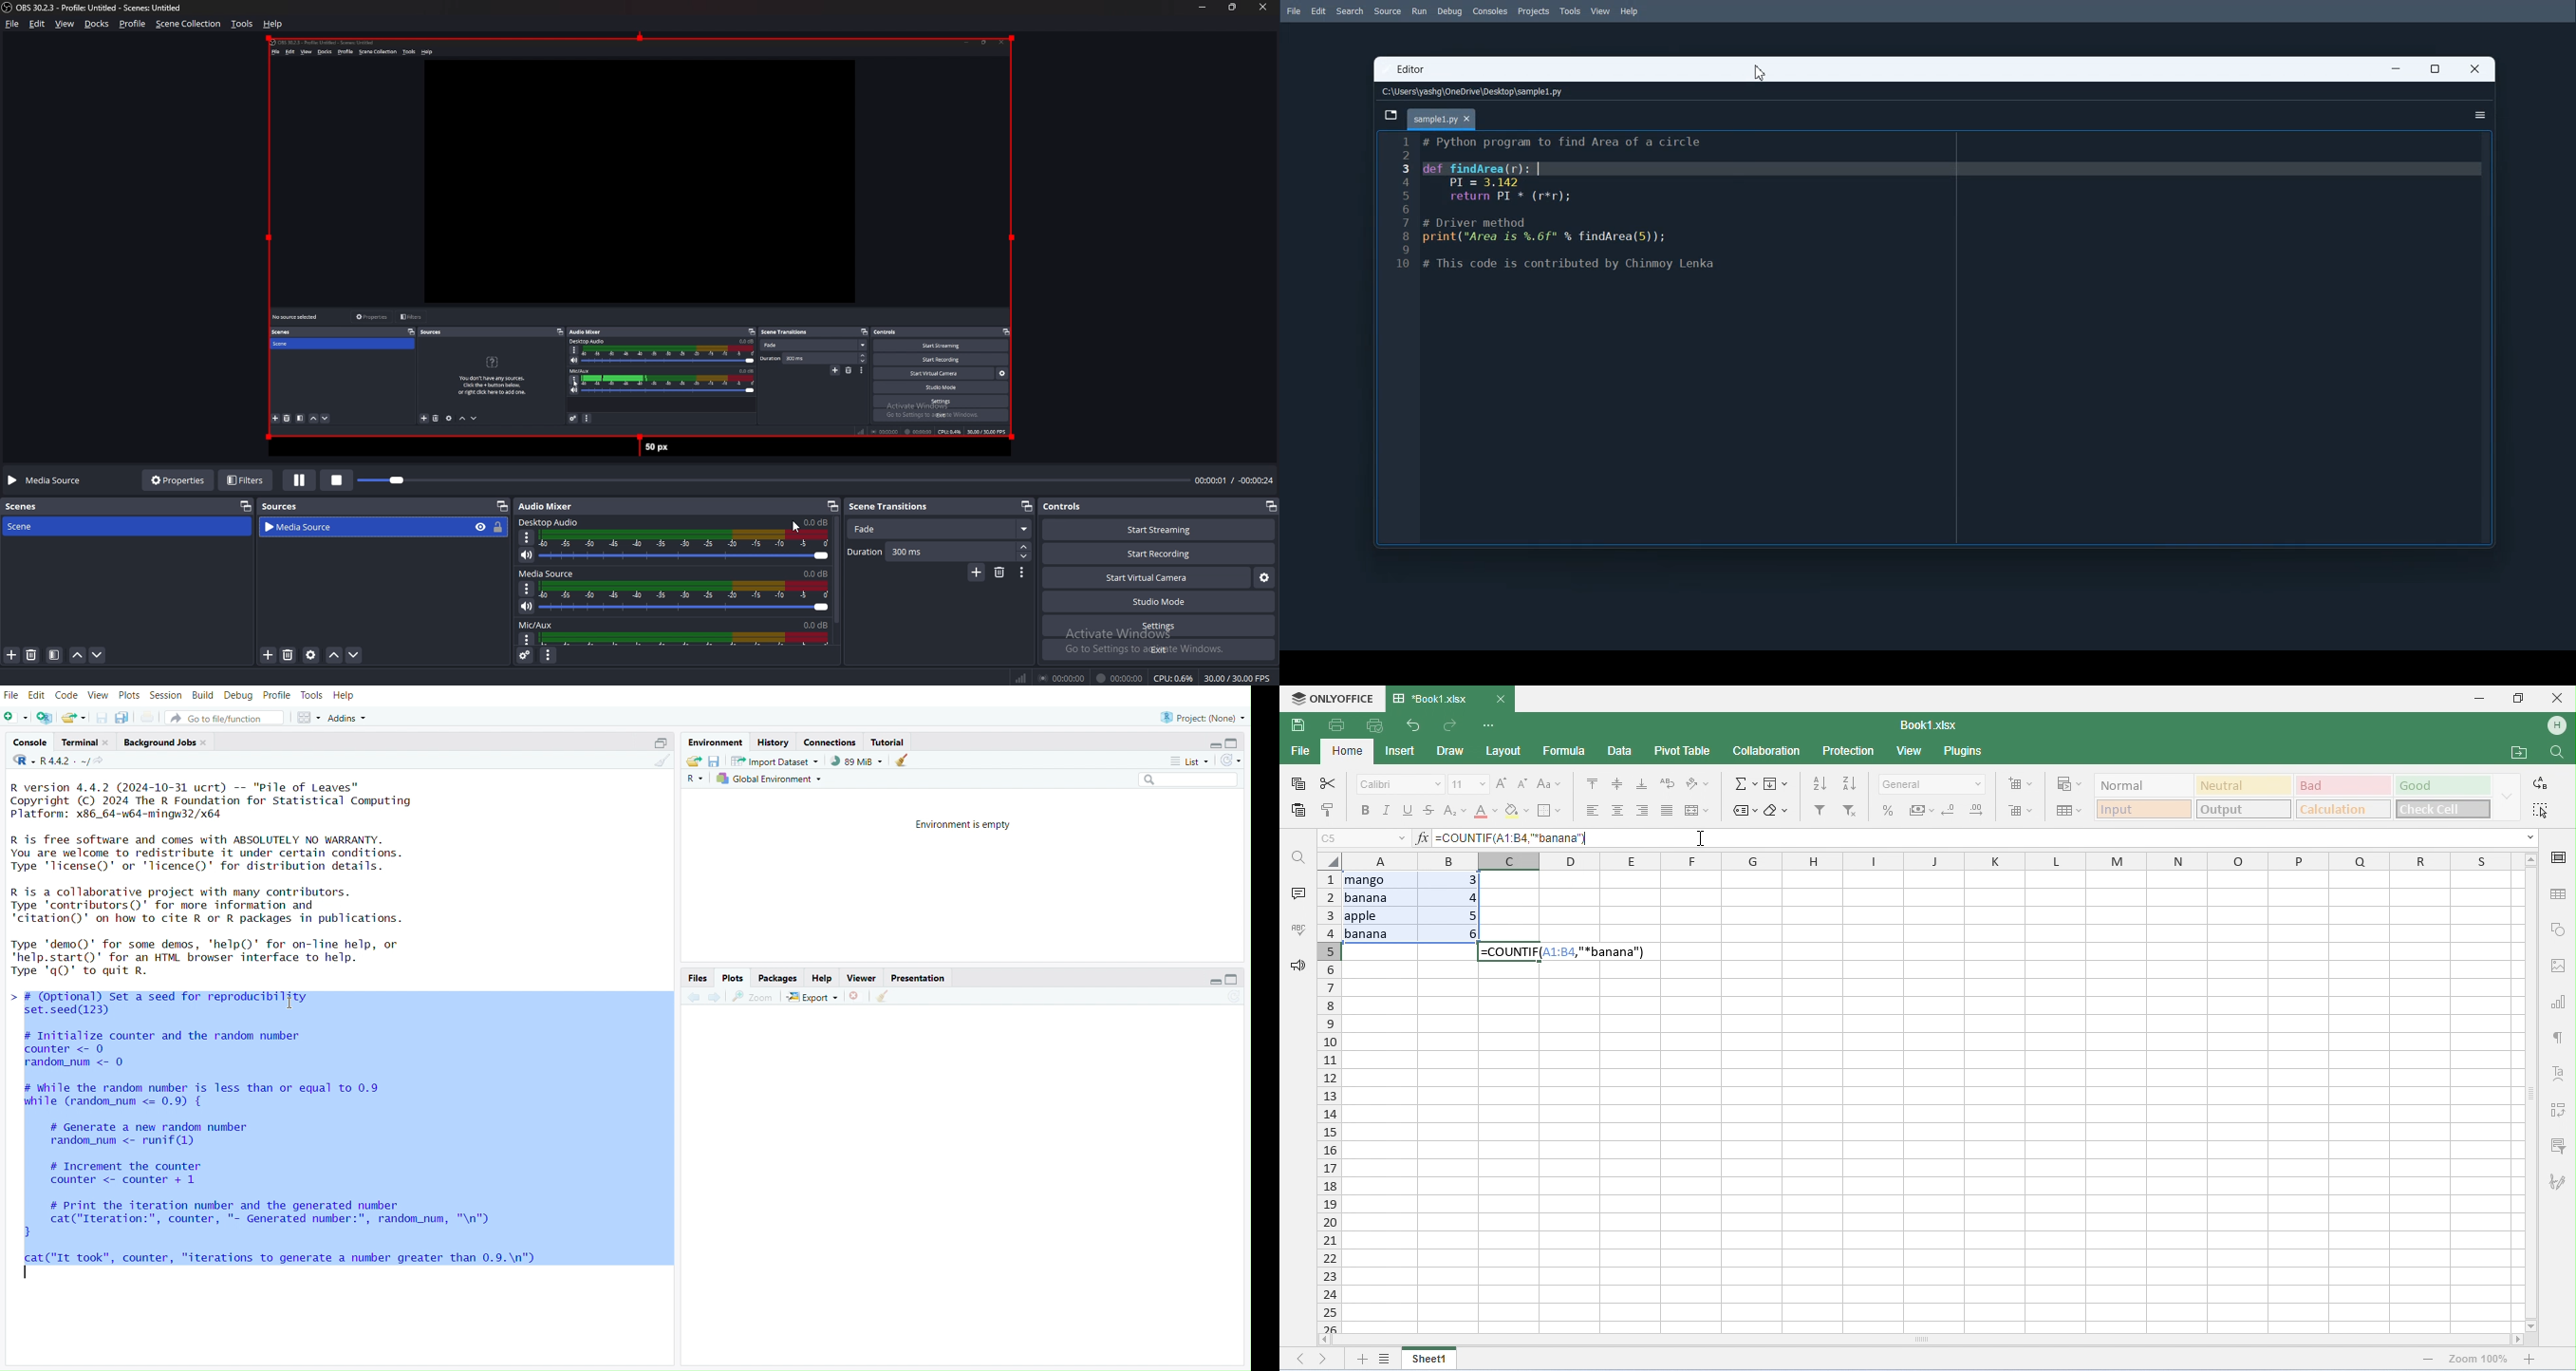  What do you see at coordinates (2142, 785) in the screenshot?
I see `normal` at bounding box center [2142, 785].